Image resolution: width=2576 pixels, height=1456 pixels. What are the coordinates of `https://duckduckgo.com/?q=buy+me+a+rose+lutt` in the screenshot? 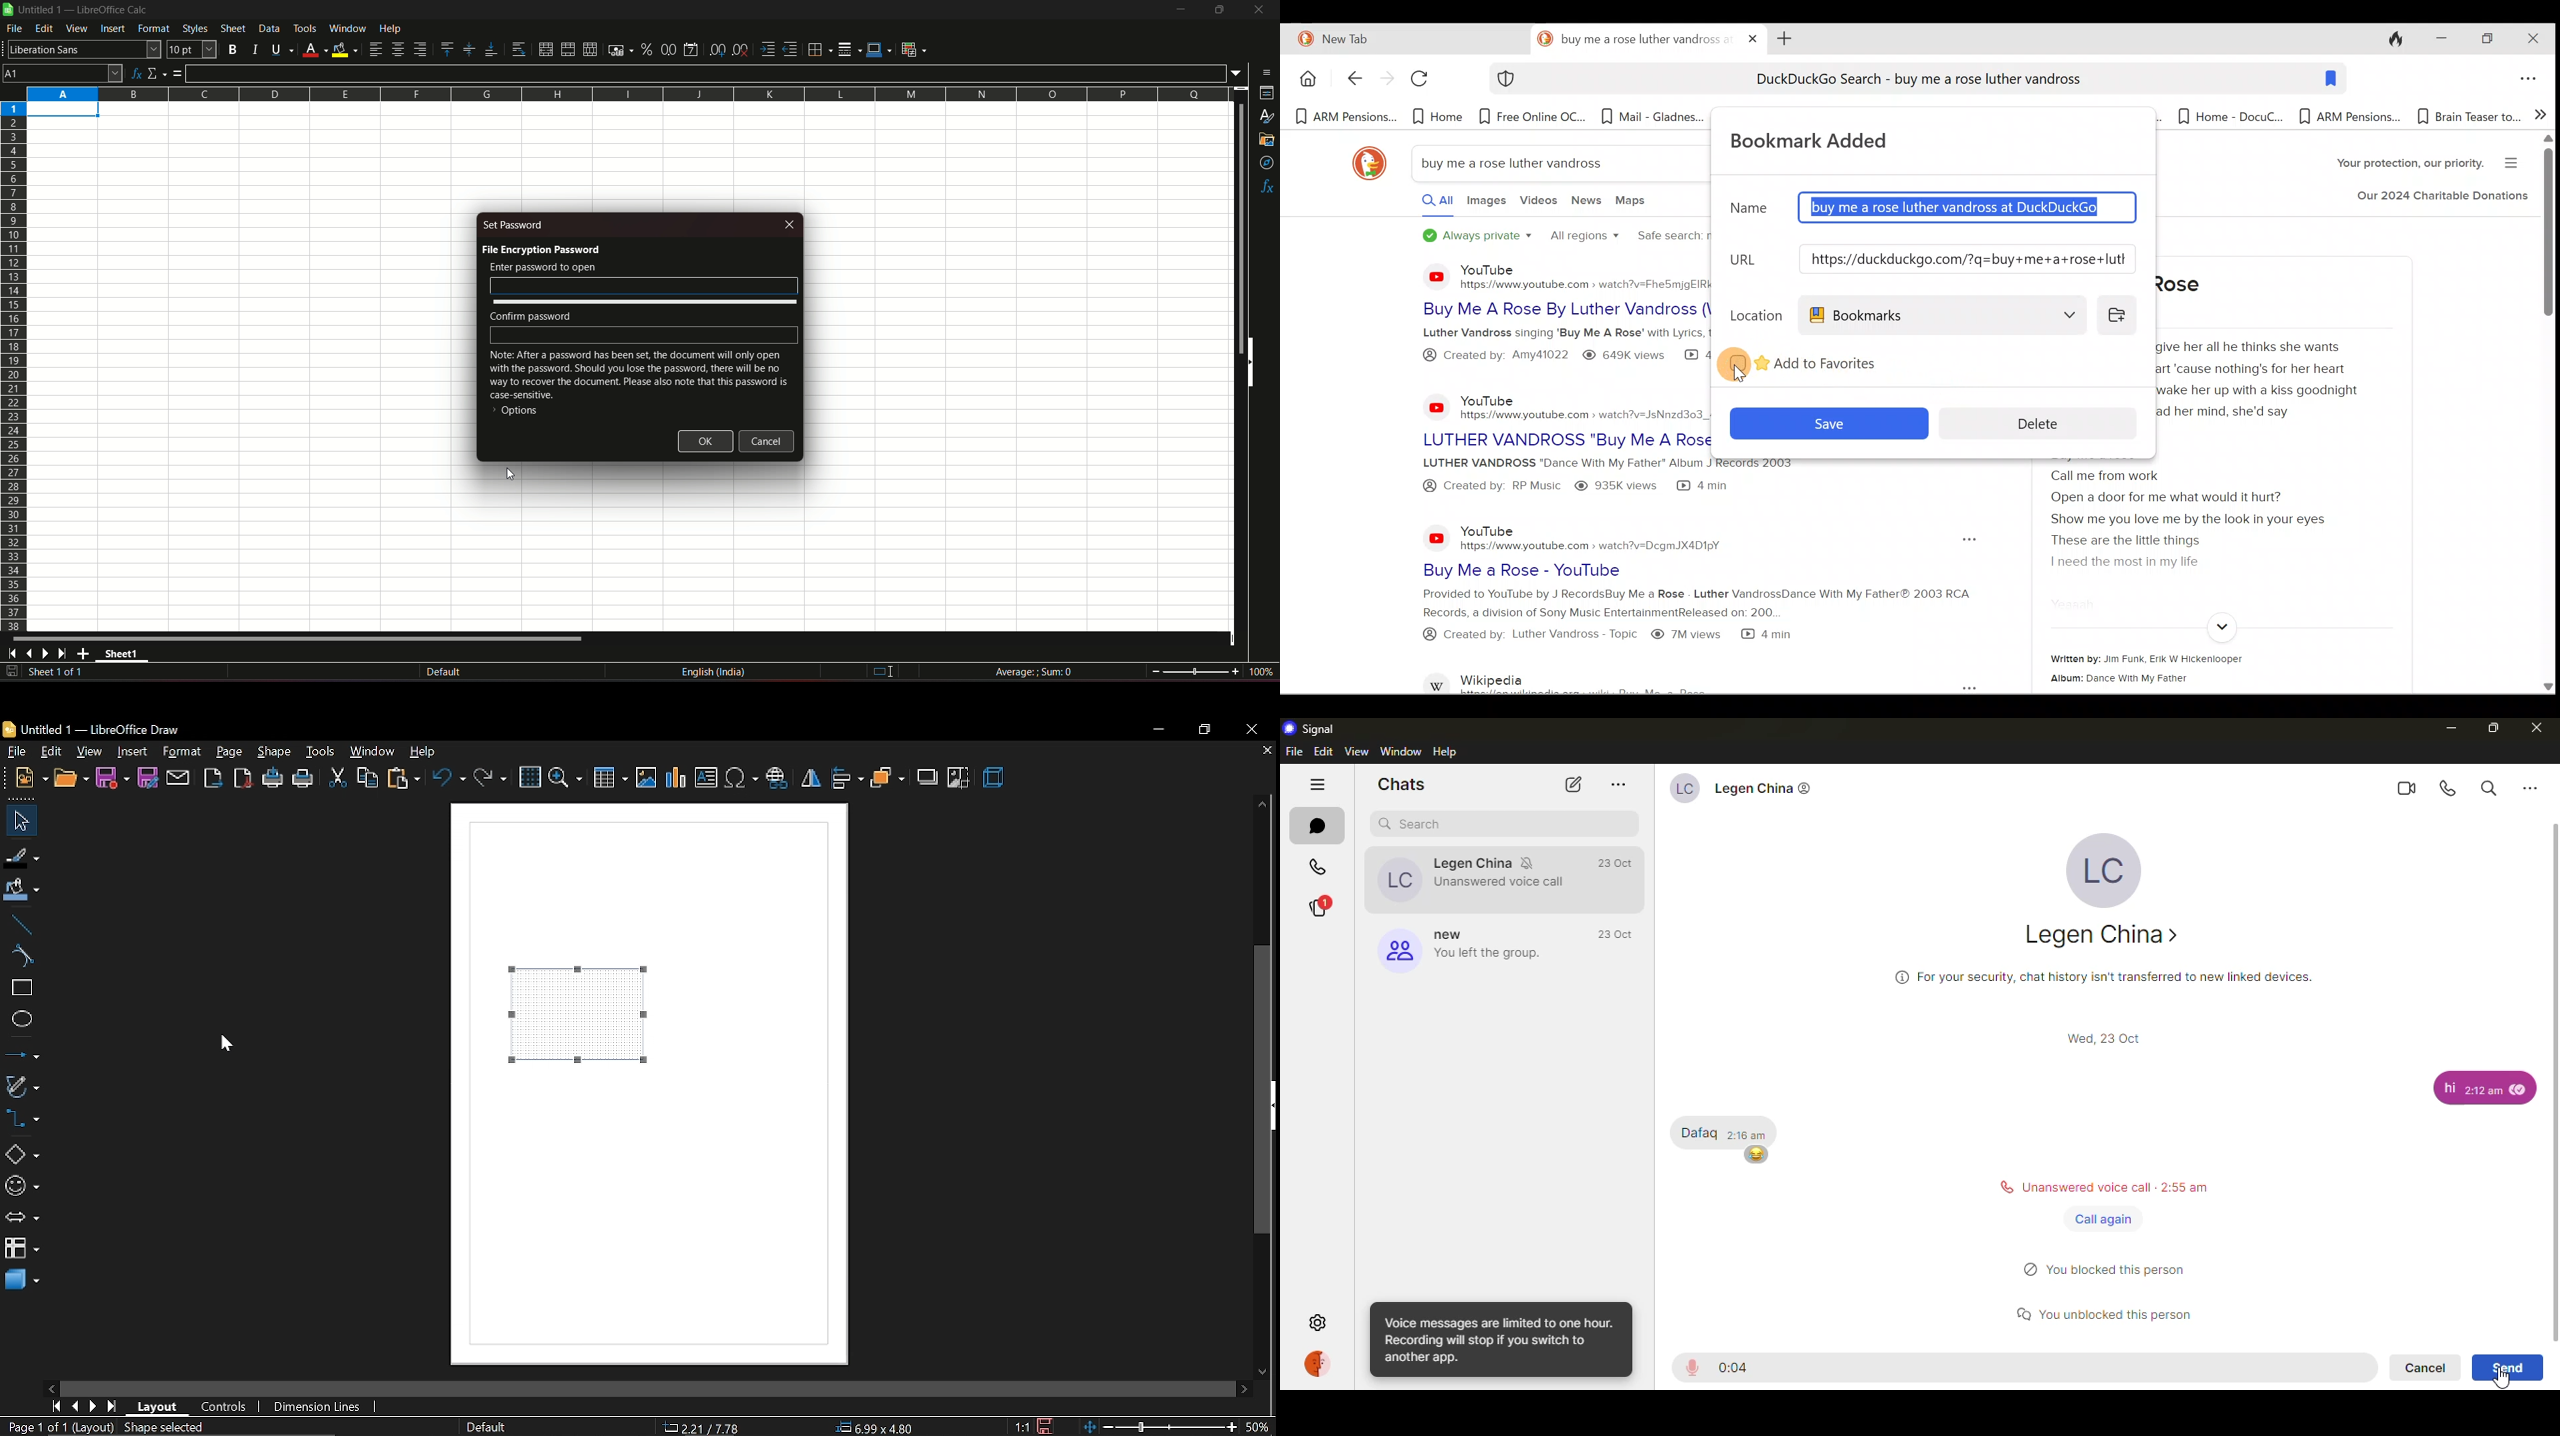 It's located at (1969, 259).